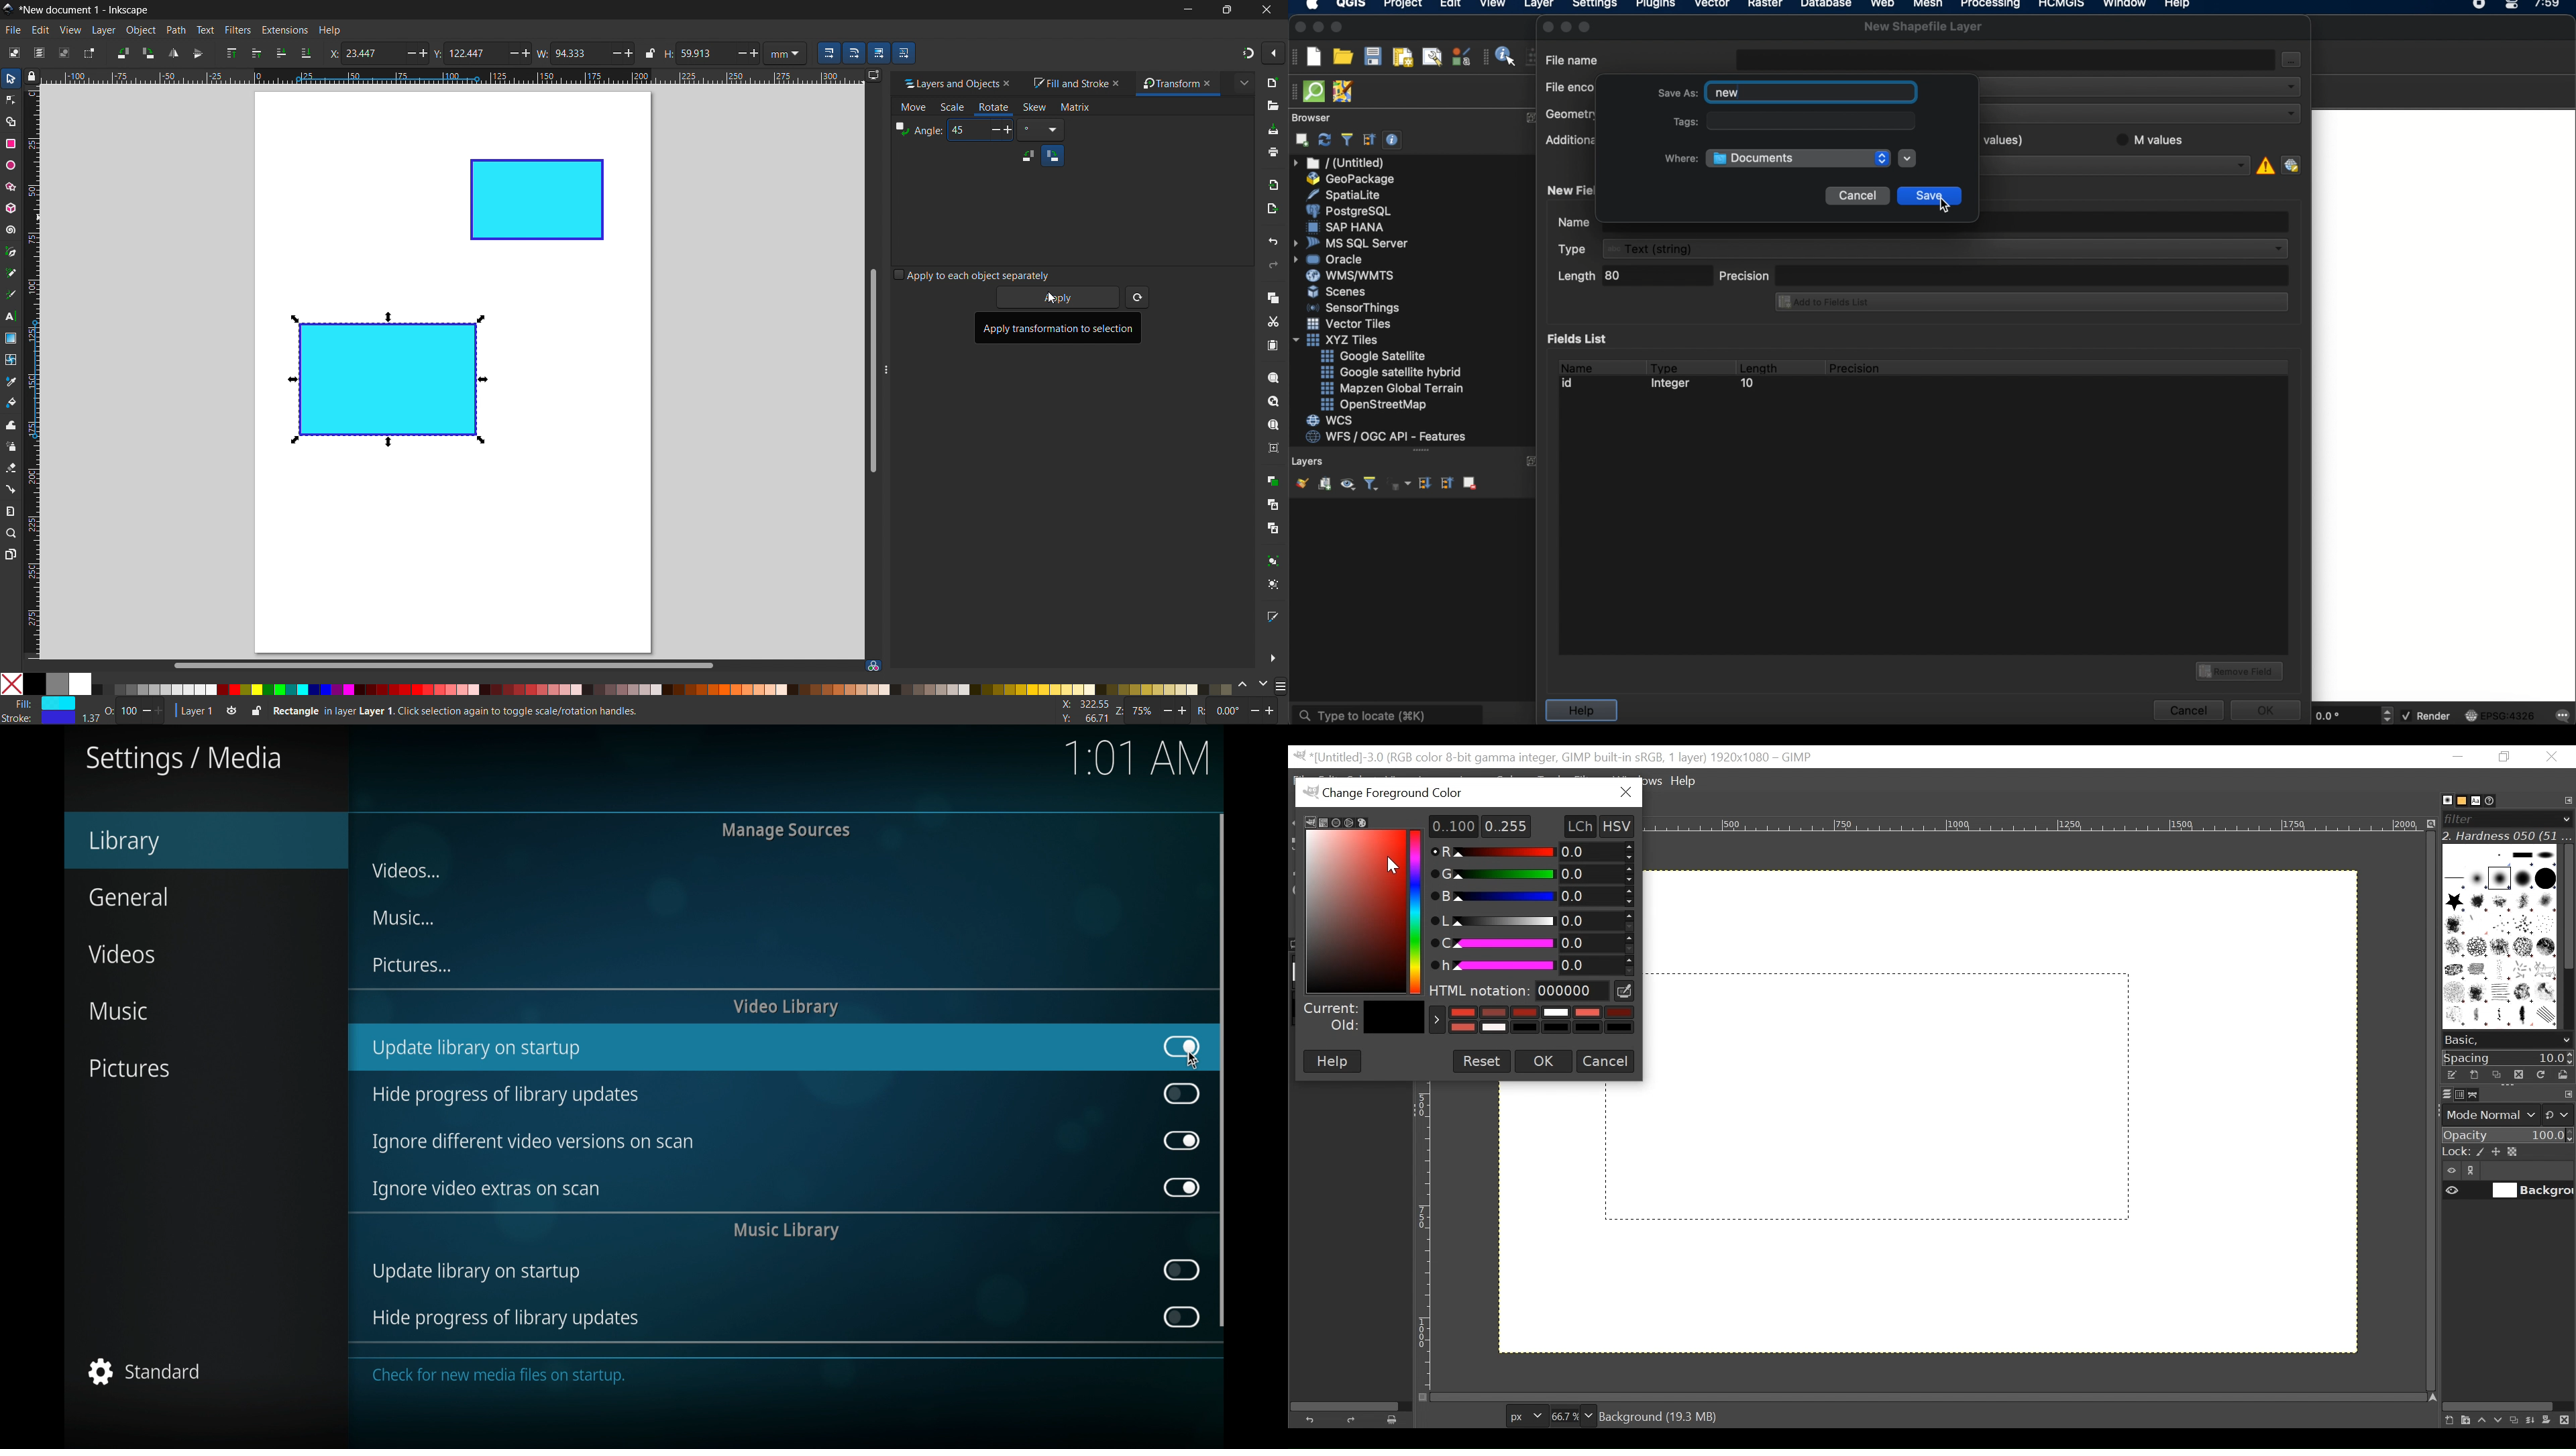  Describe the element at coordinates (145, 1371) in the screenshot. I see `standard` at that location.